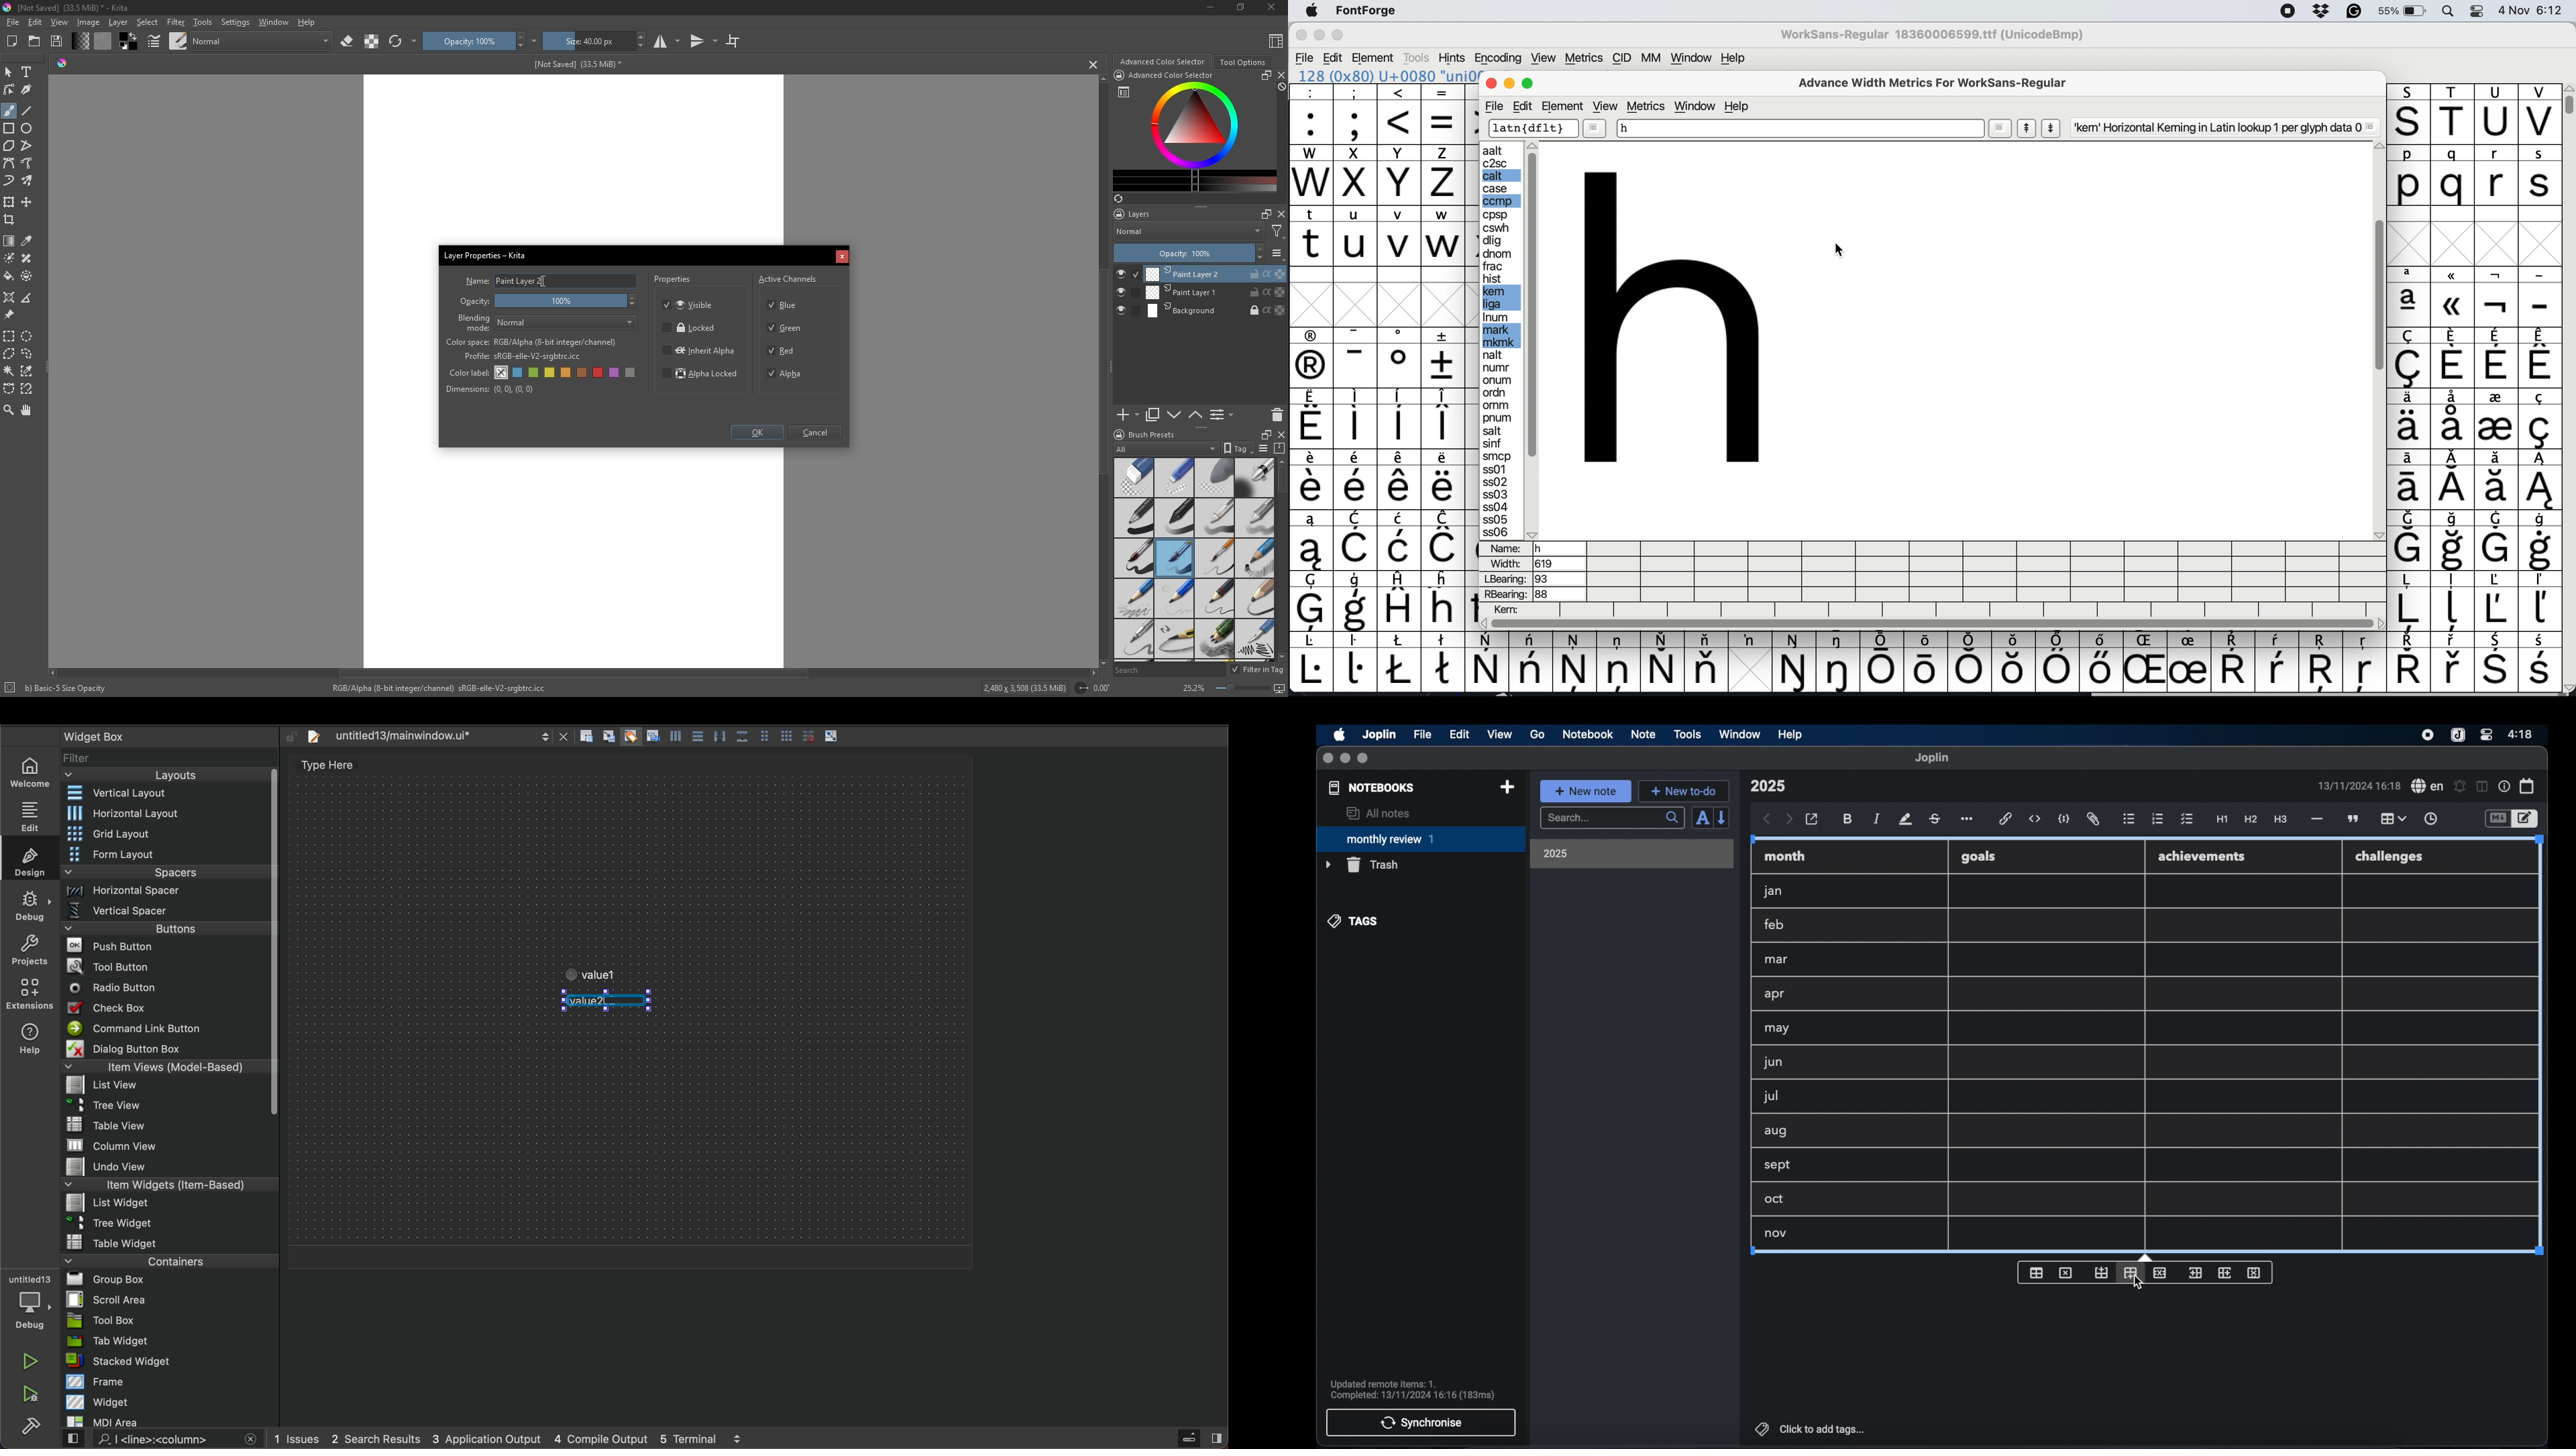  I want to click on bezier, so click(9, 164).